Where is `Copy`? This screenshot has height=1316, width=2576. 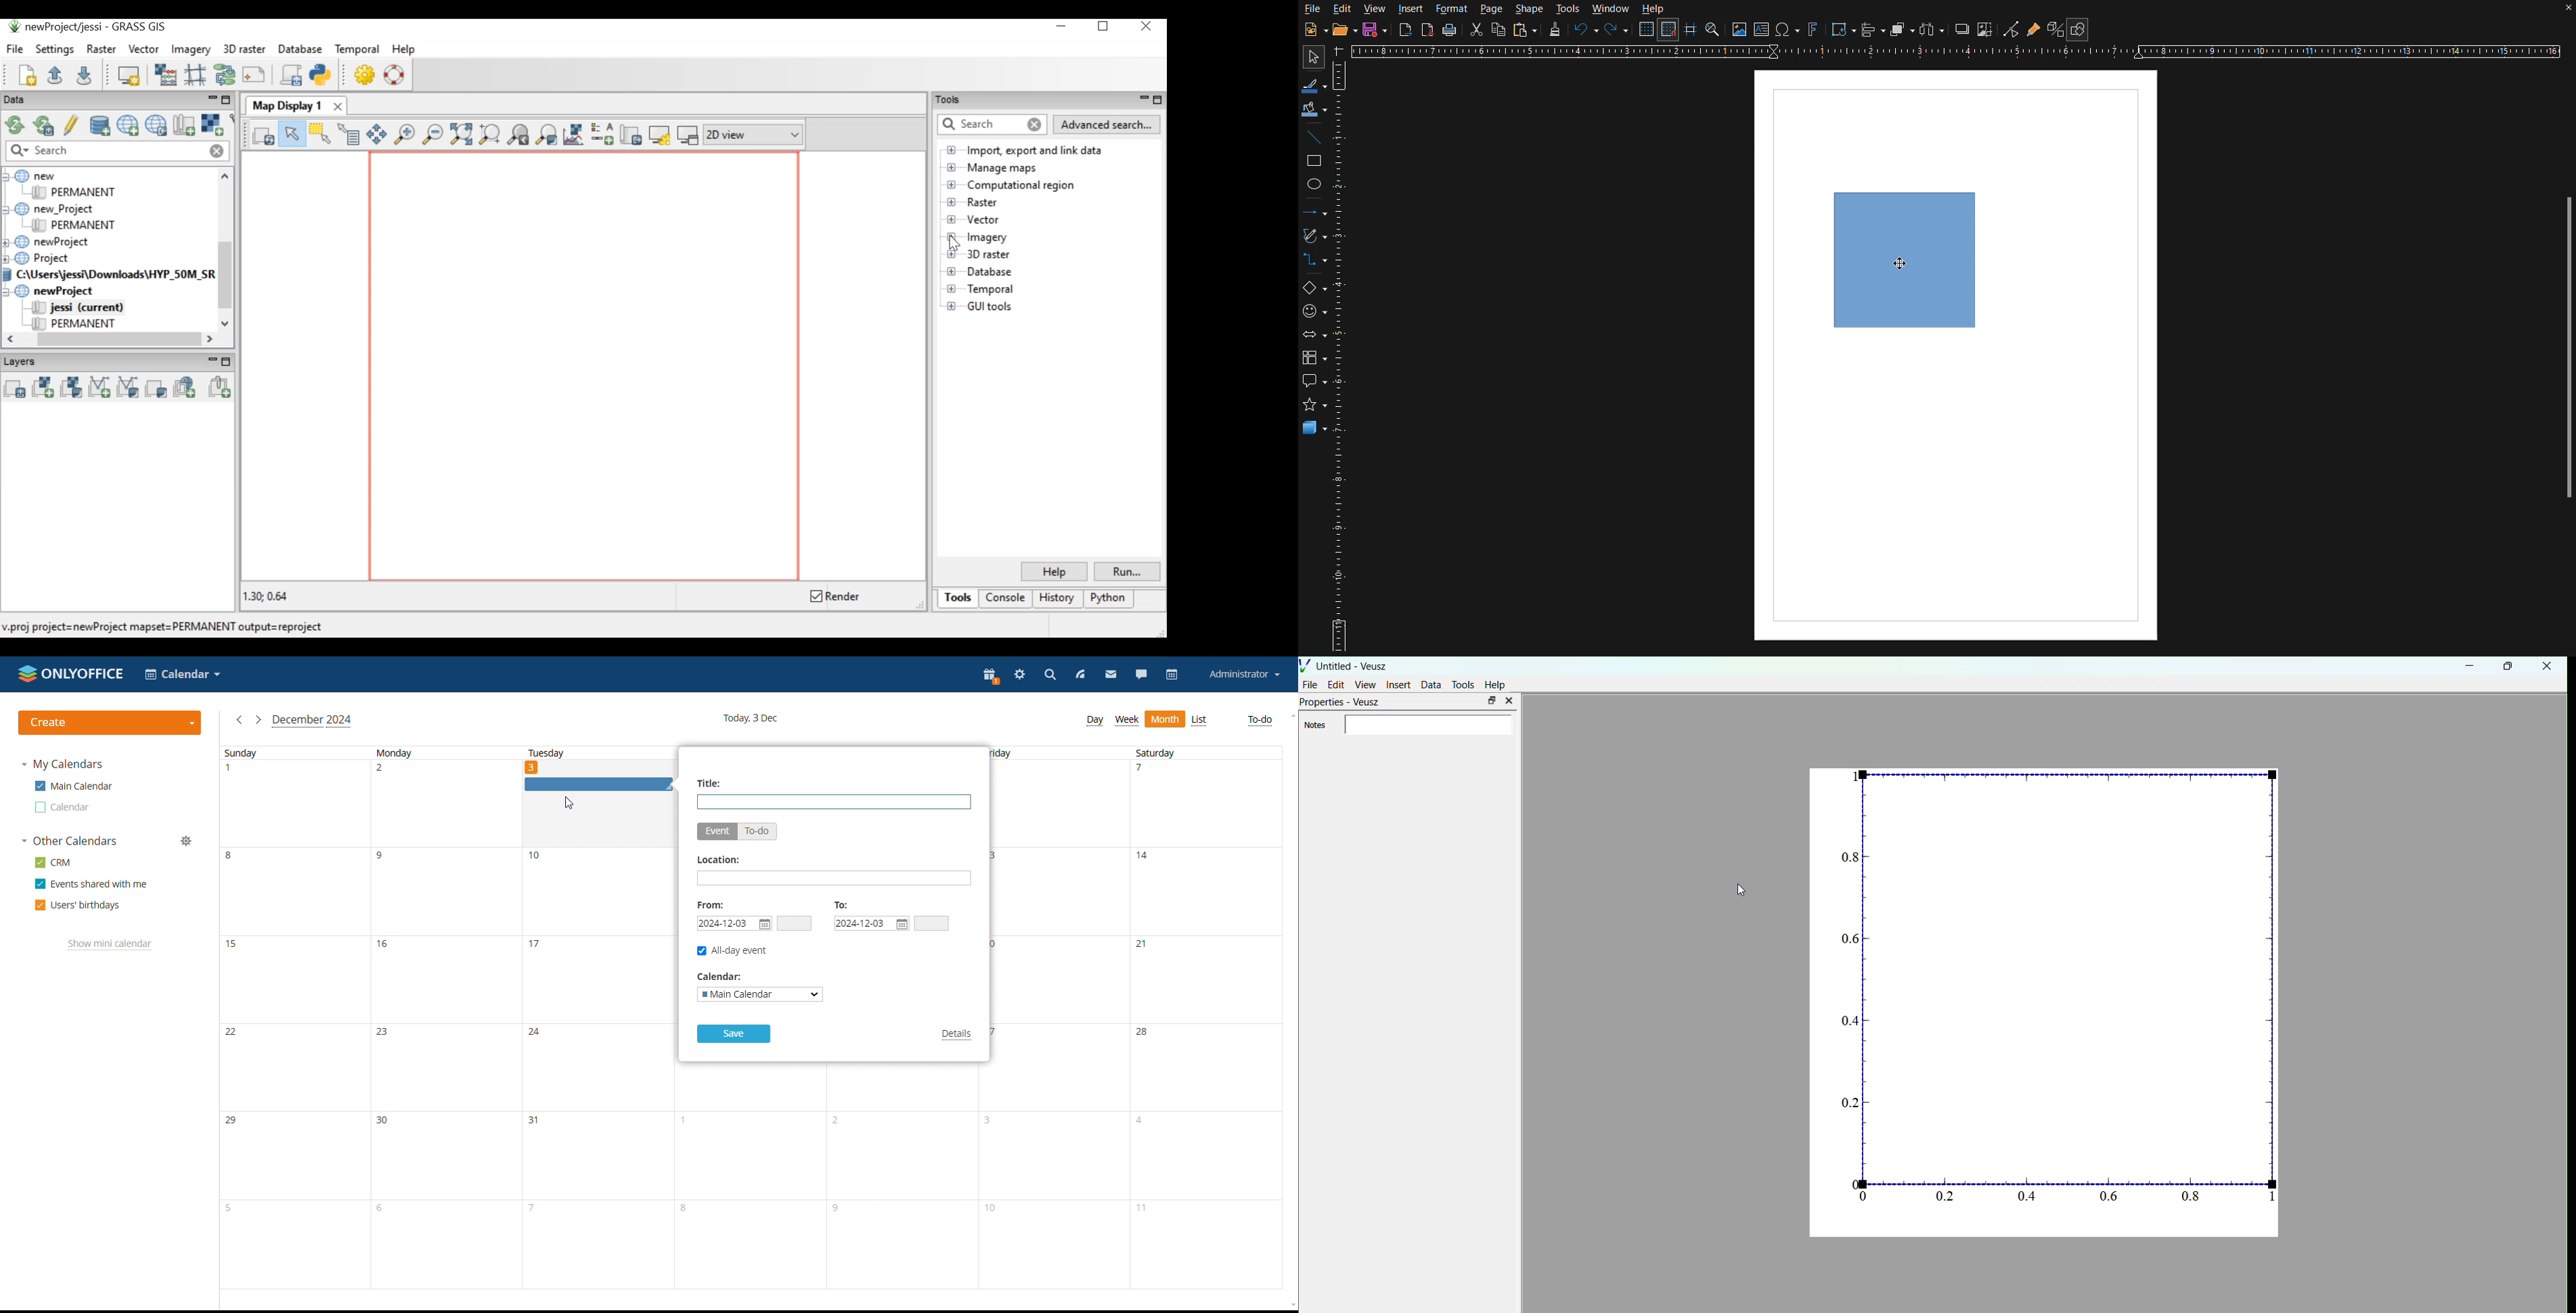
Copy is located at coordinates (1499, 31).